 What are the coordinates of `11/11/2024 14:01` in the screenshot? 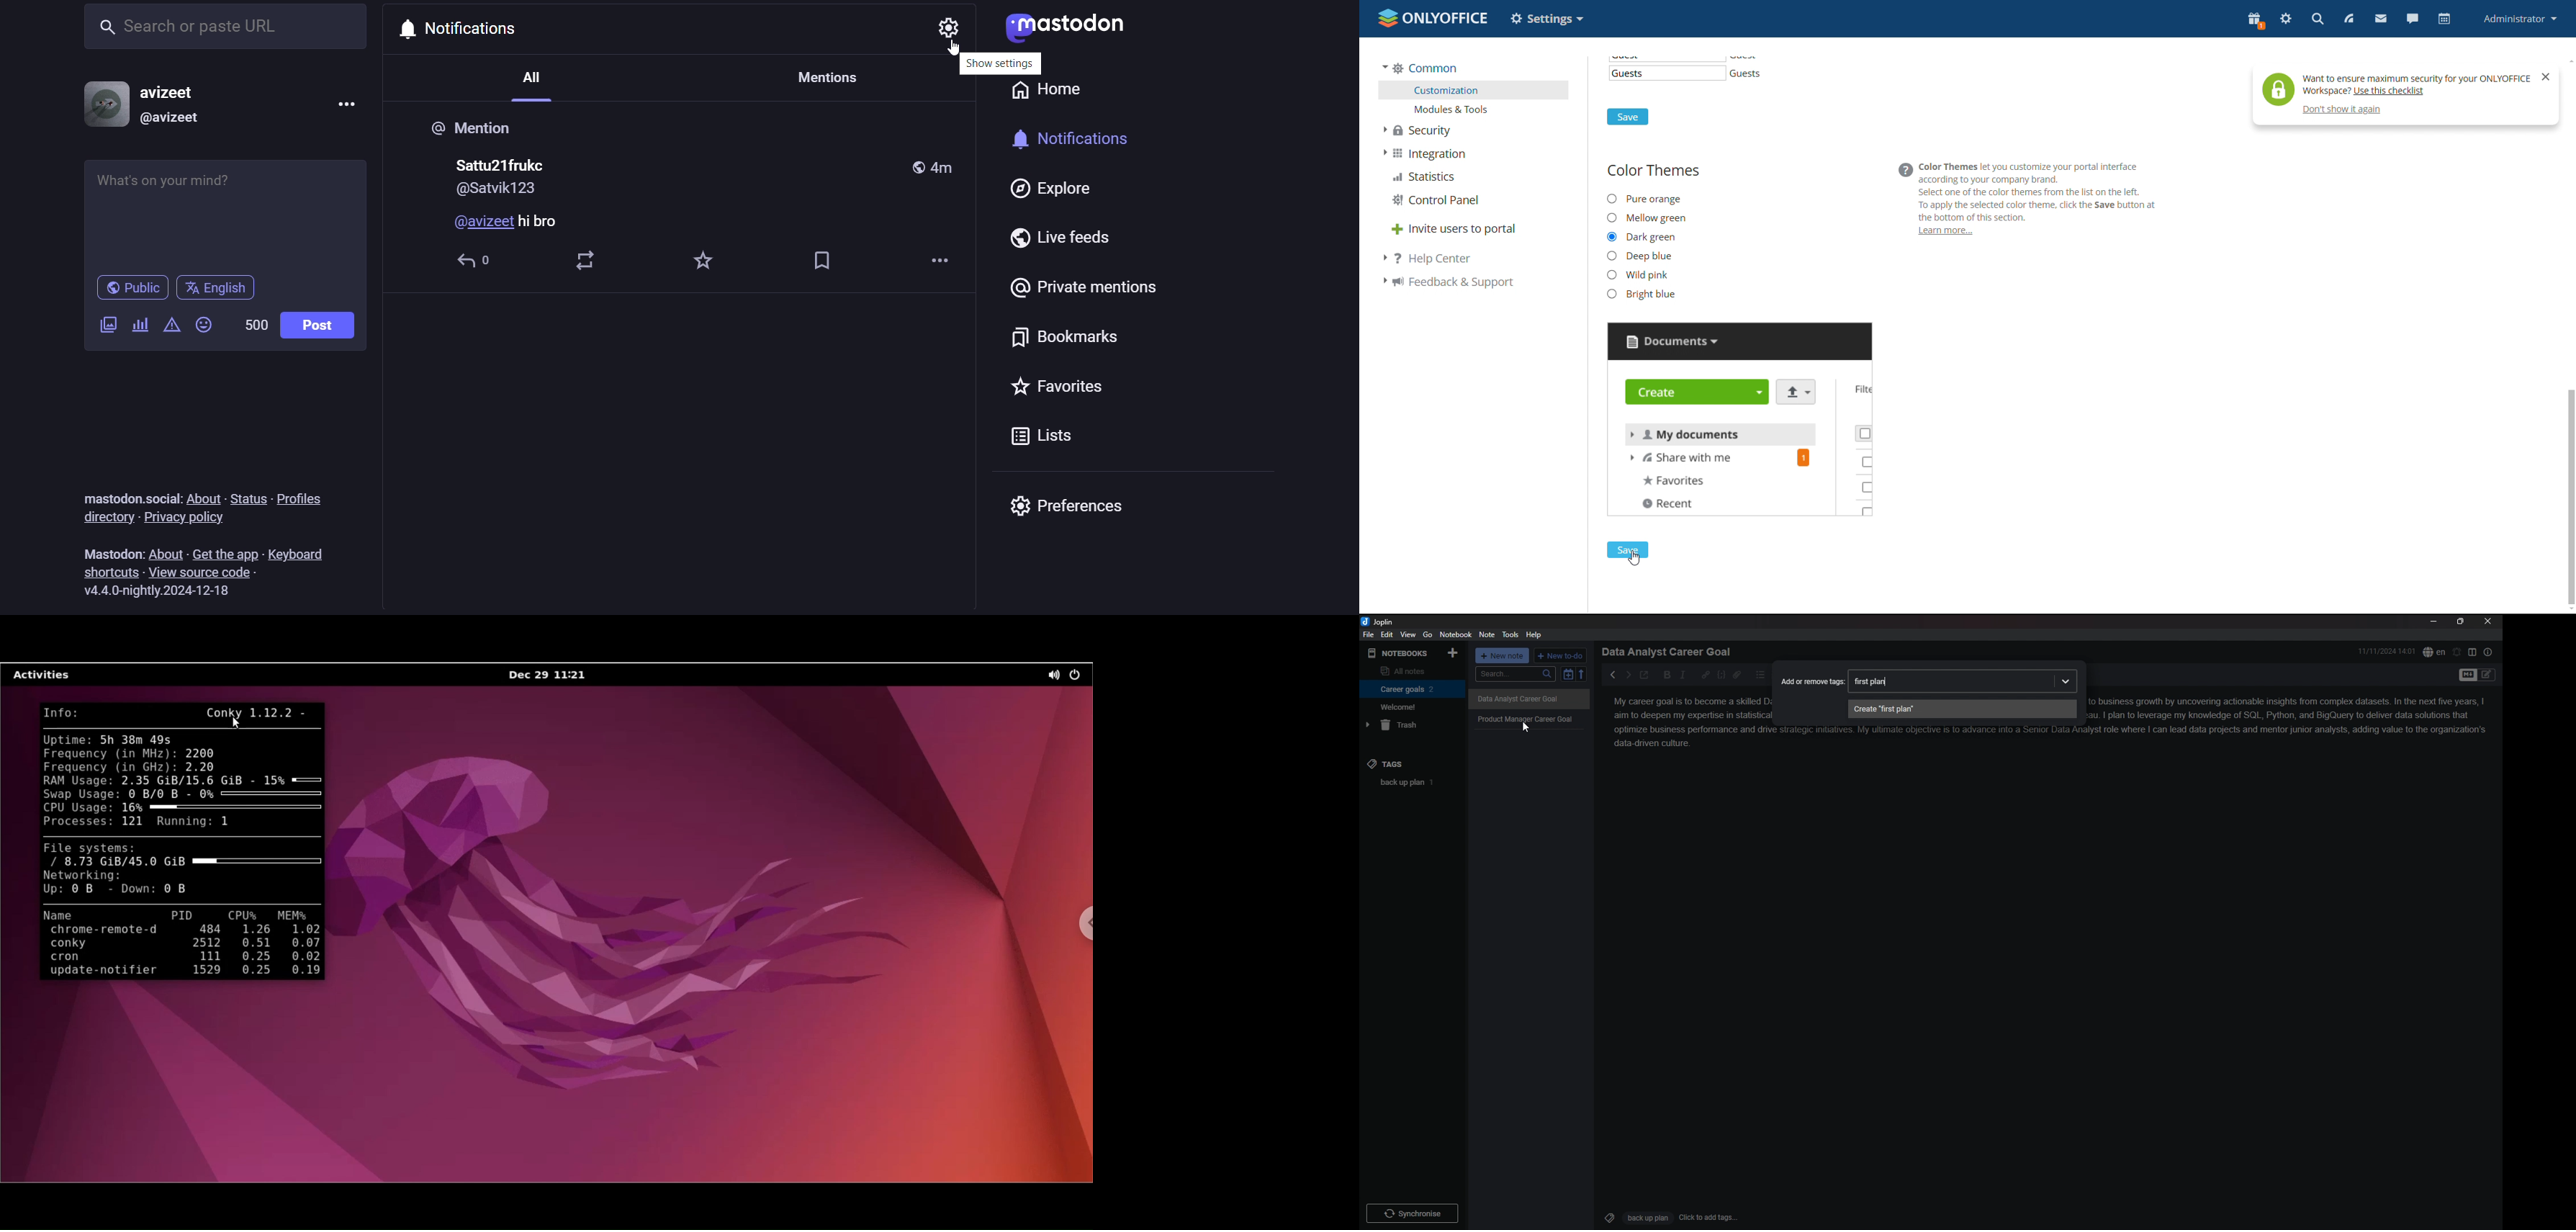 It's located at (2388, 651).